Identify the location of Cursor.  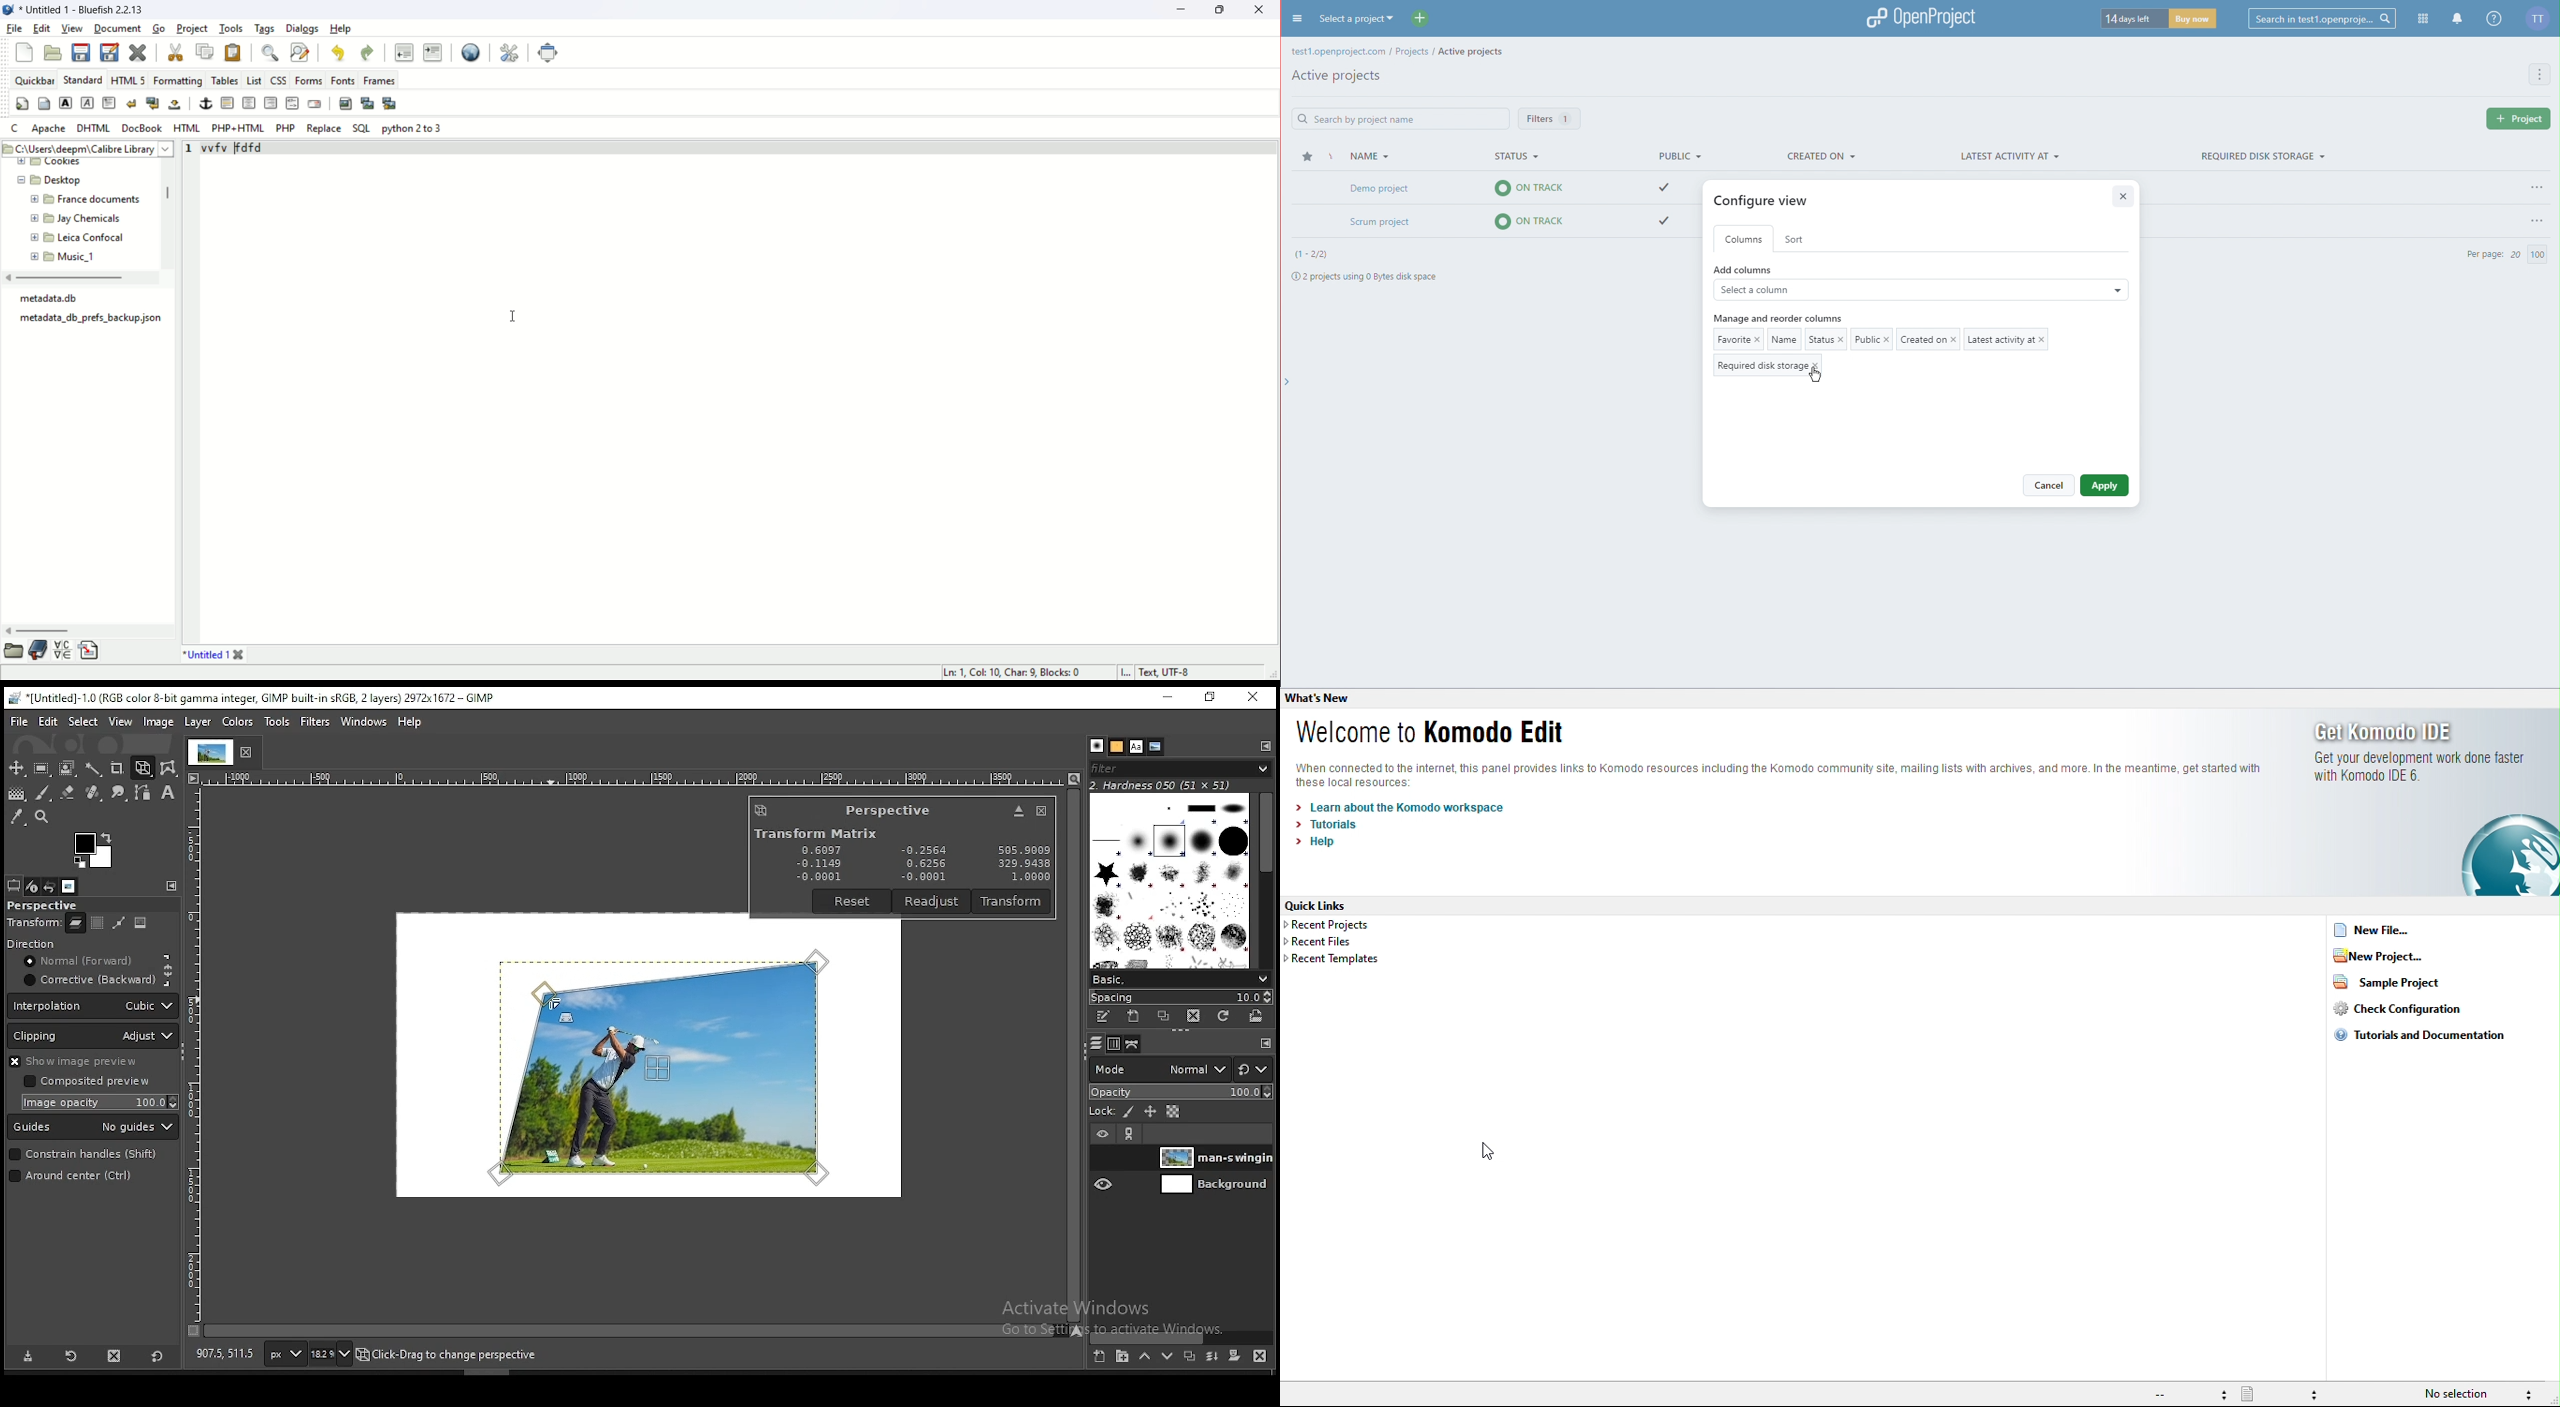
(1815, 378).